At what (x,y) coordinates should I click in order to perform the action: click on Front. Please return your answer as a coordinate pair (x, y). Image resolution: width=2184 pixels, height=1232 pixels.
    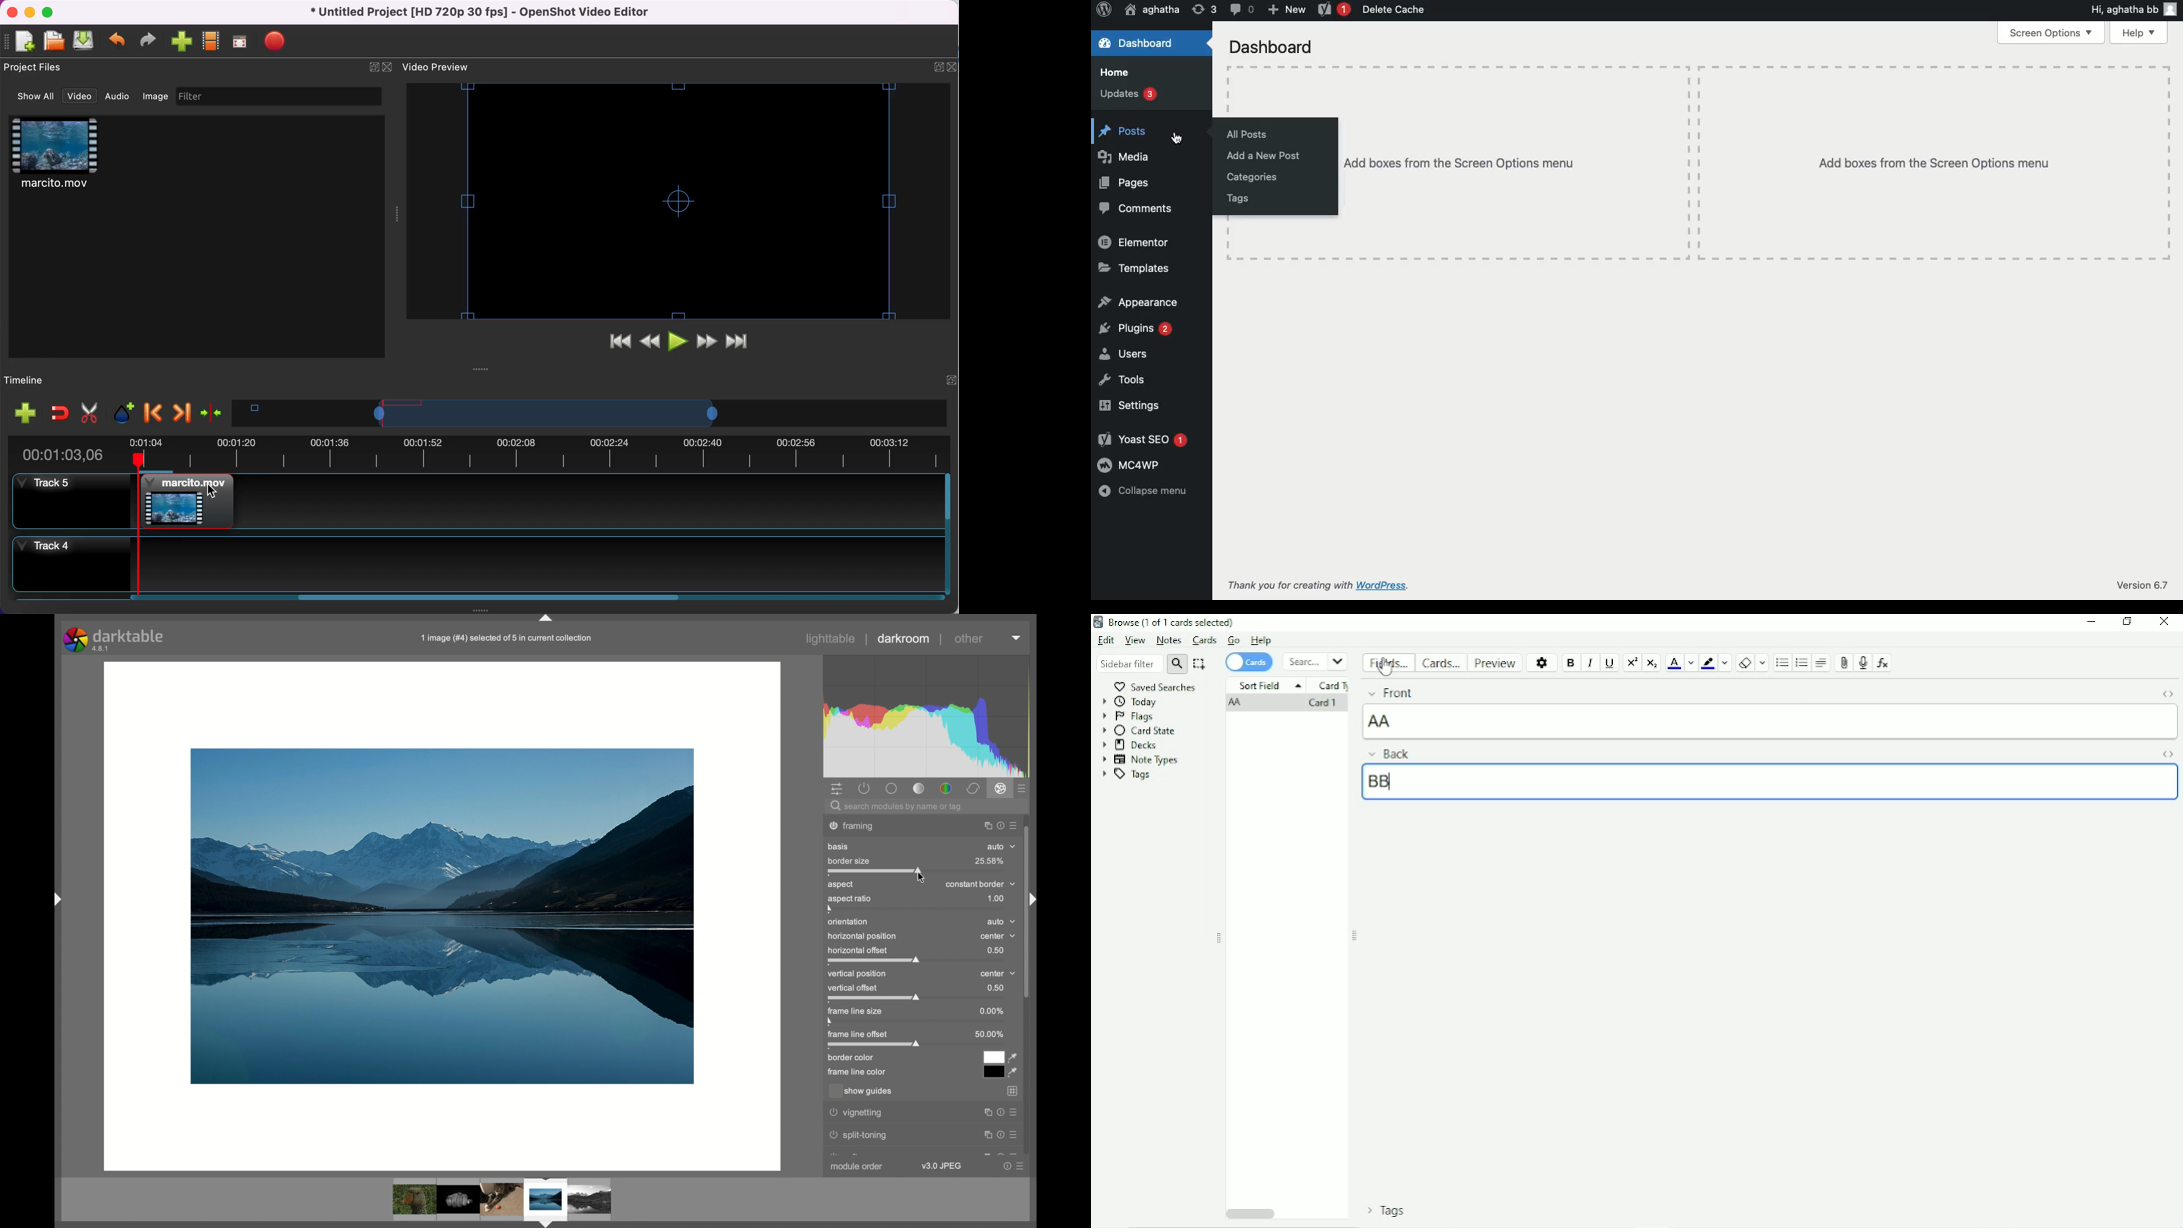
    Looking at the image, I should click on (1390, 692).